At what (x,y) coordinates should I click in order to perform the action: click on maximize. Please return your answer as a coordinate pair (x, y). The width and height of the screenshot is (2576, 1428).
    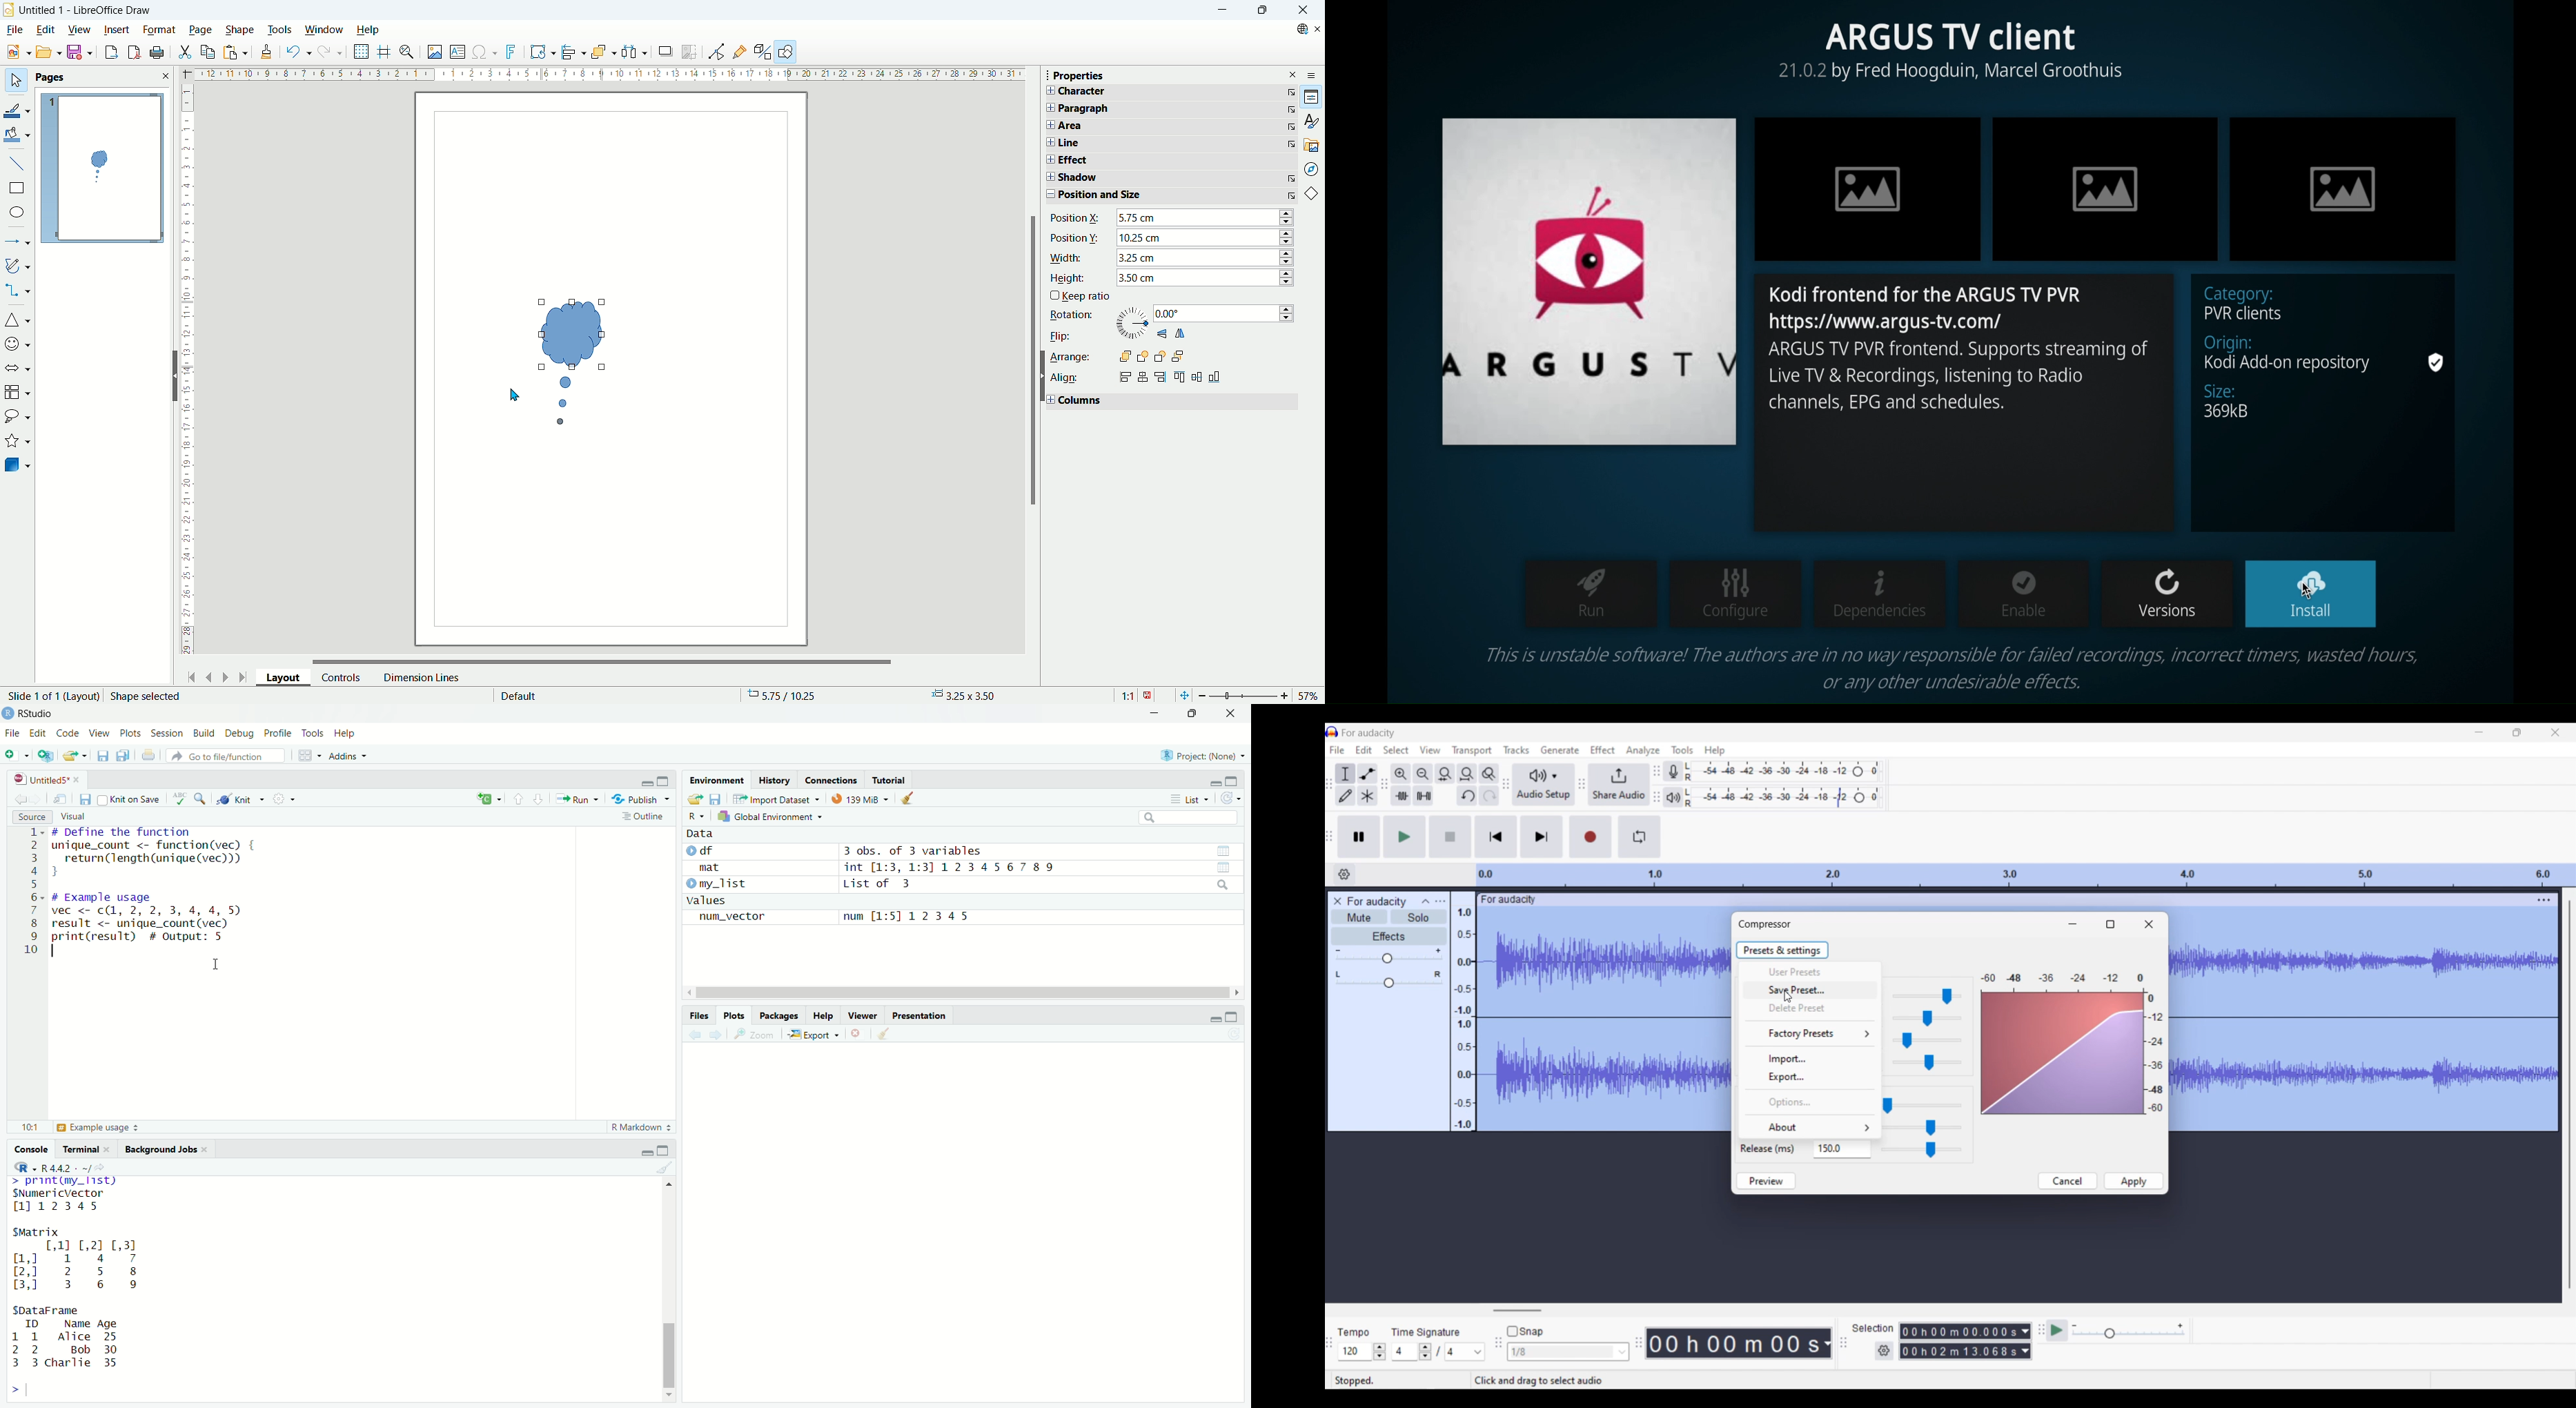
    Looking at the image, I should click on (665, 782).